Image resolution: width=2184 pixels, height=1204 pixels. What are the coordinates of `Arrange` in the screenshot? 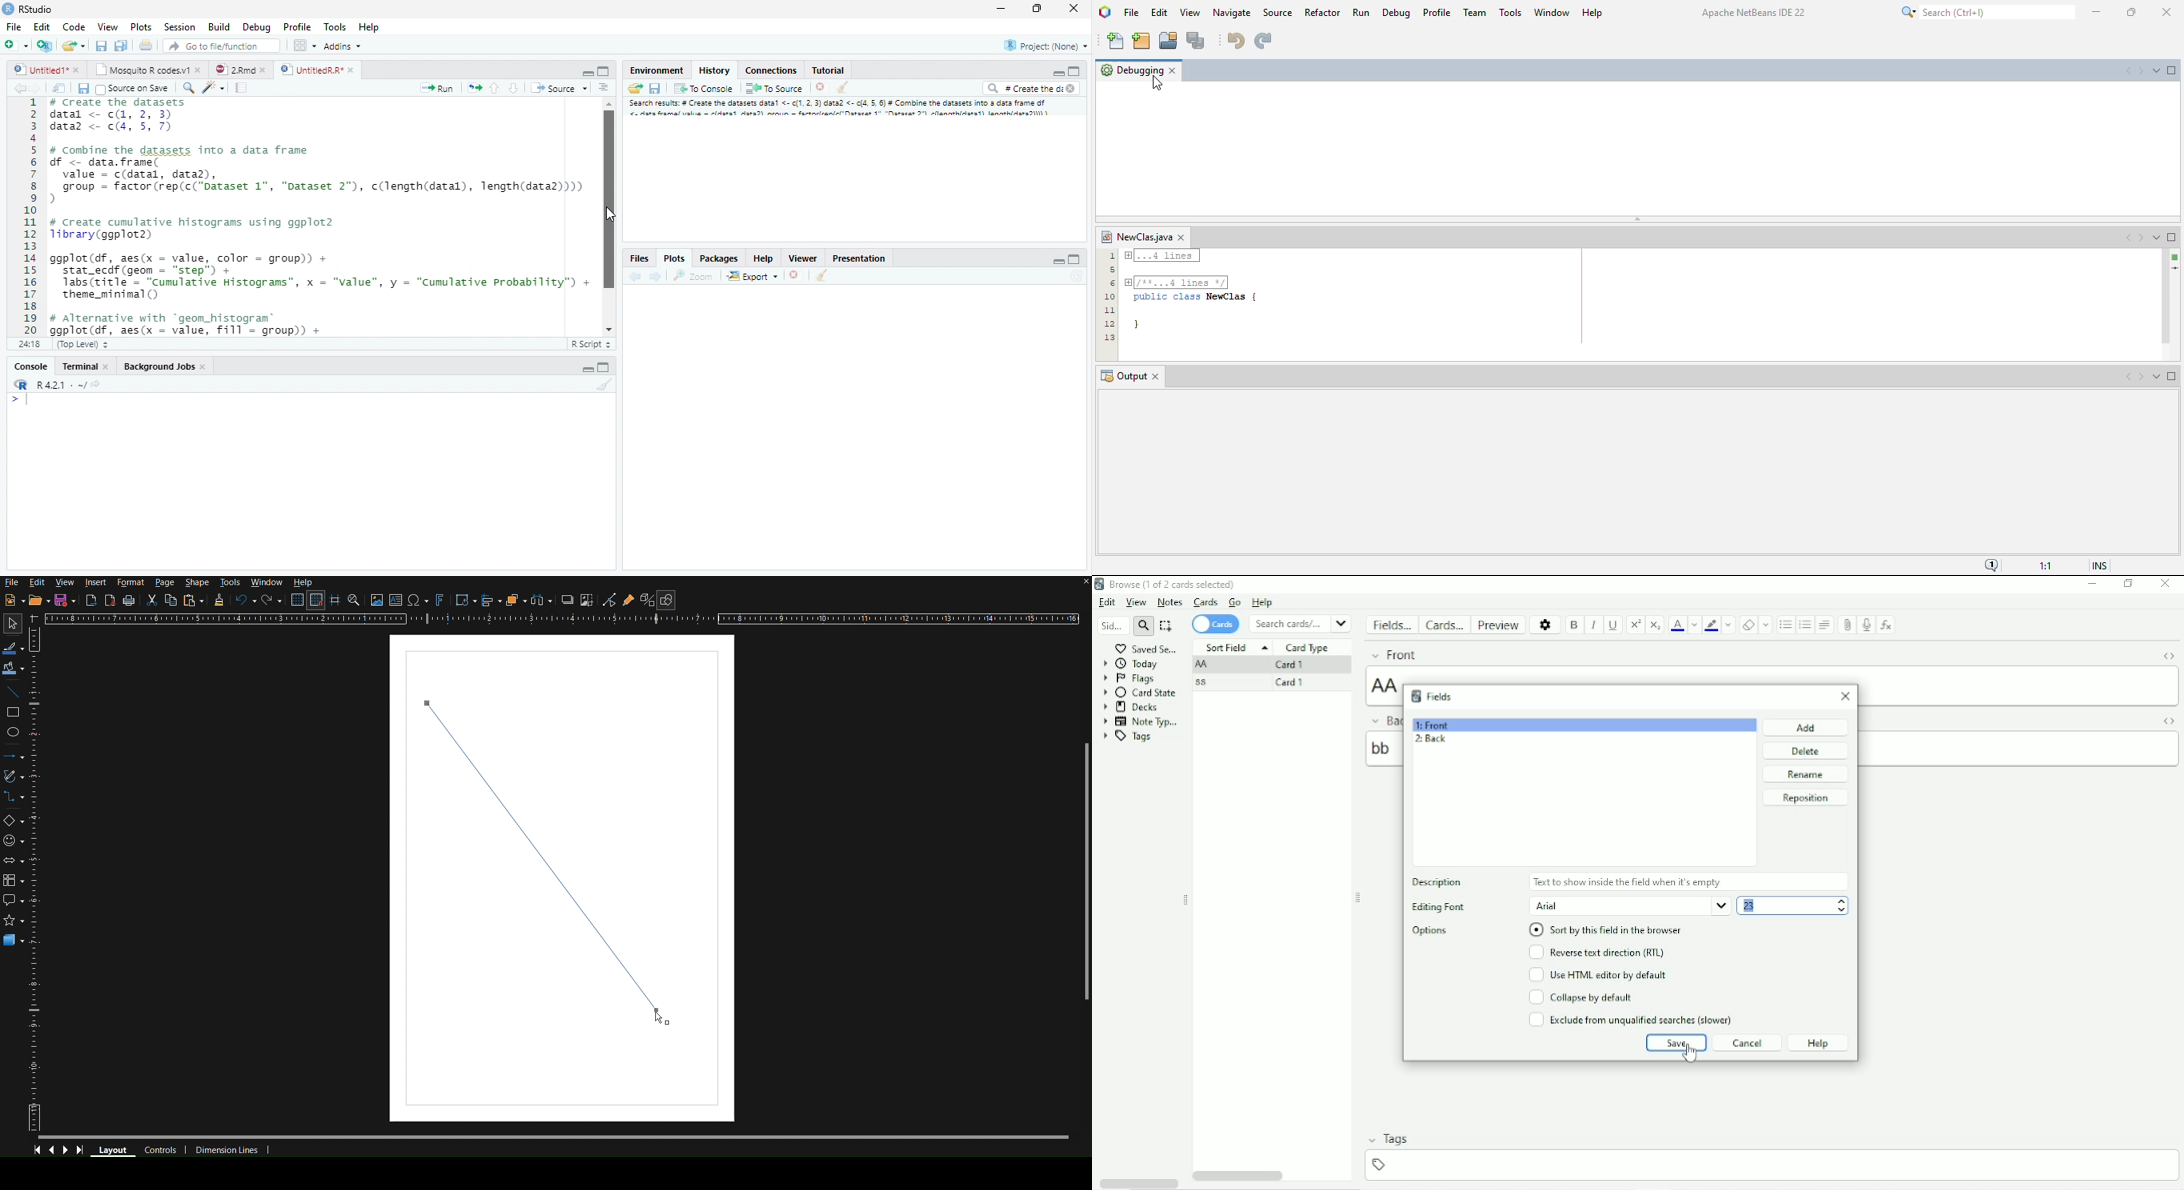 It's located at (518, 600).